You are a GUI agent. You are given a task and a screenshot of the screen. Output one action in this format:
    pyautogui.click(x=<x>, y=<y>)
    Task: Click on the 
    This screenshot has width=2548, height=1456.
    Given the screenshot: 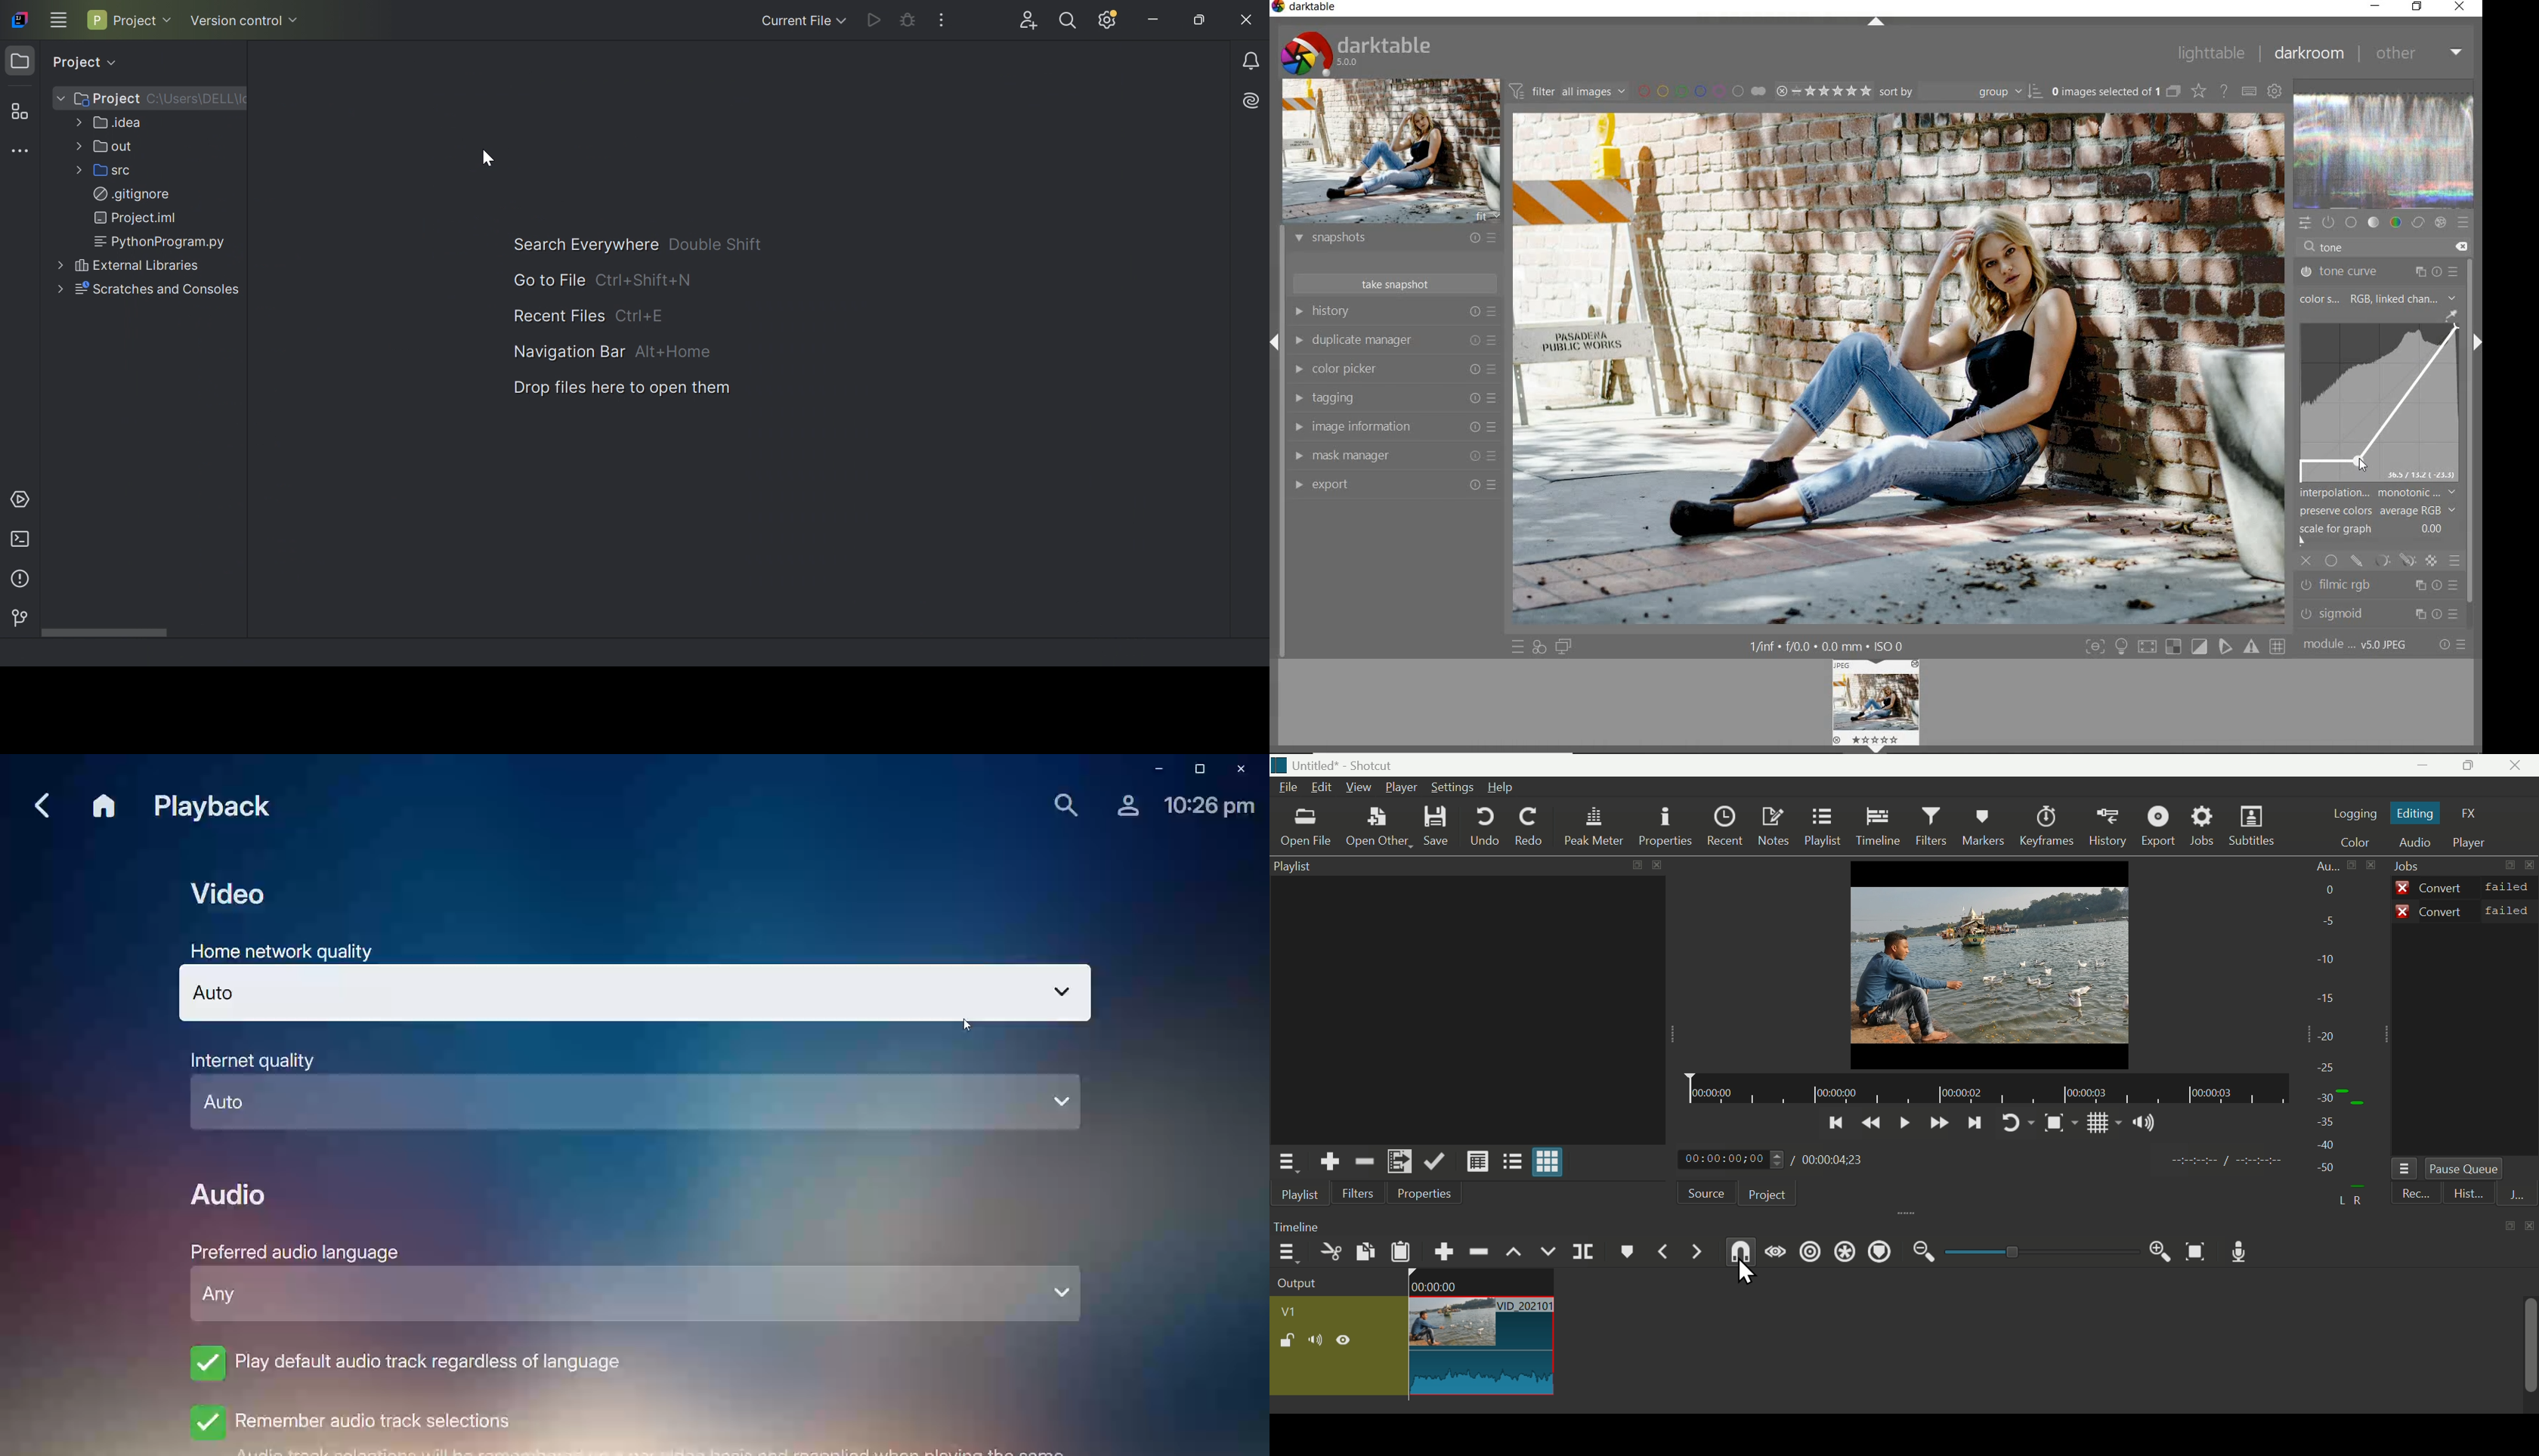 What is the action you would take?
    pyautogui.click(x=1406, y=786)
    